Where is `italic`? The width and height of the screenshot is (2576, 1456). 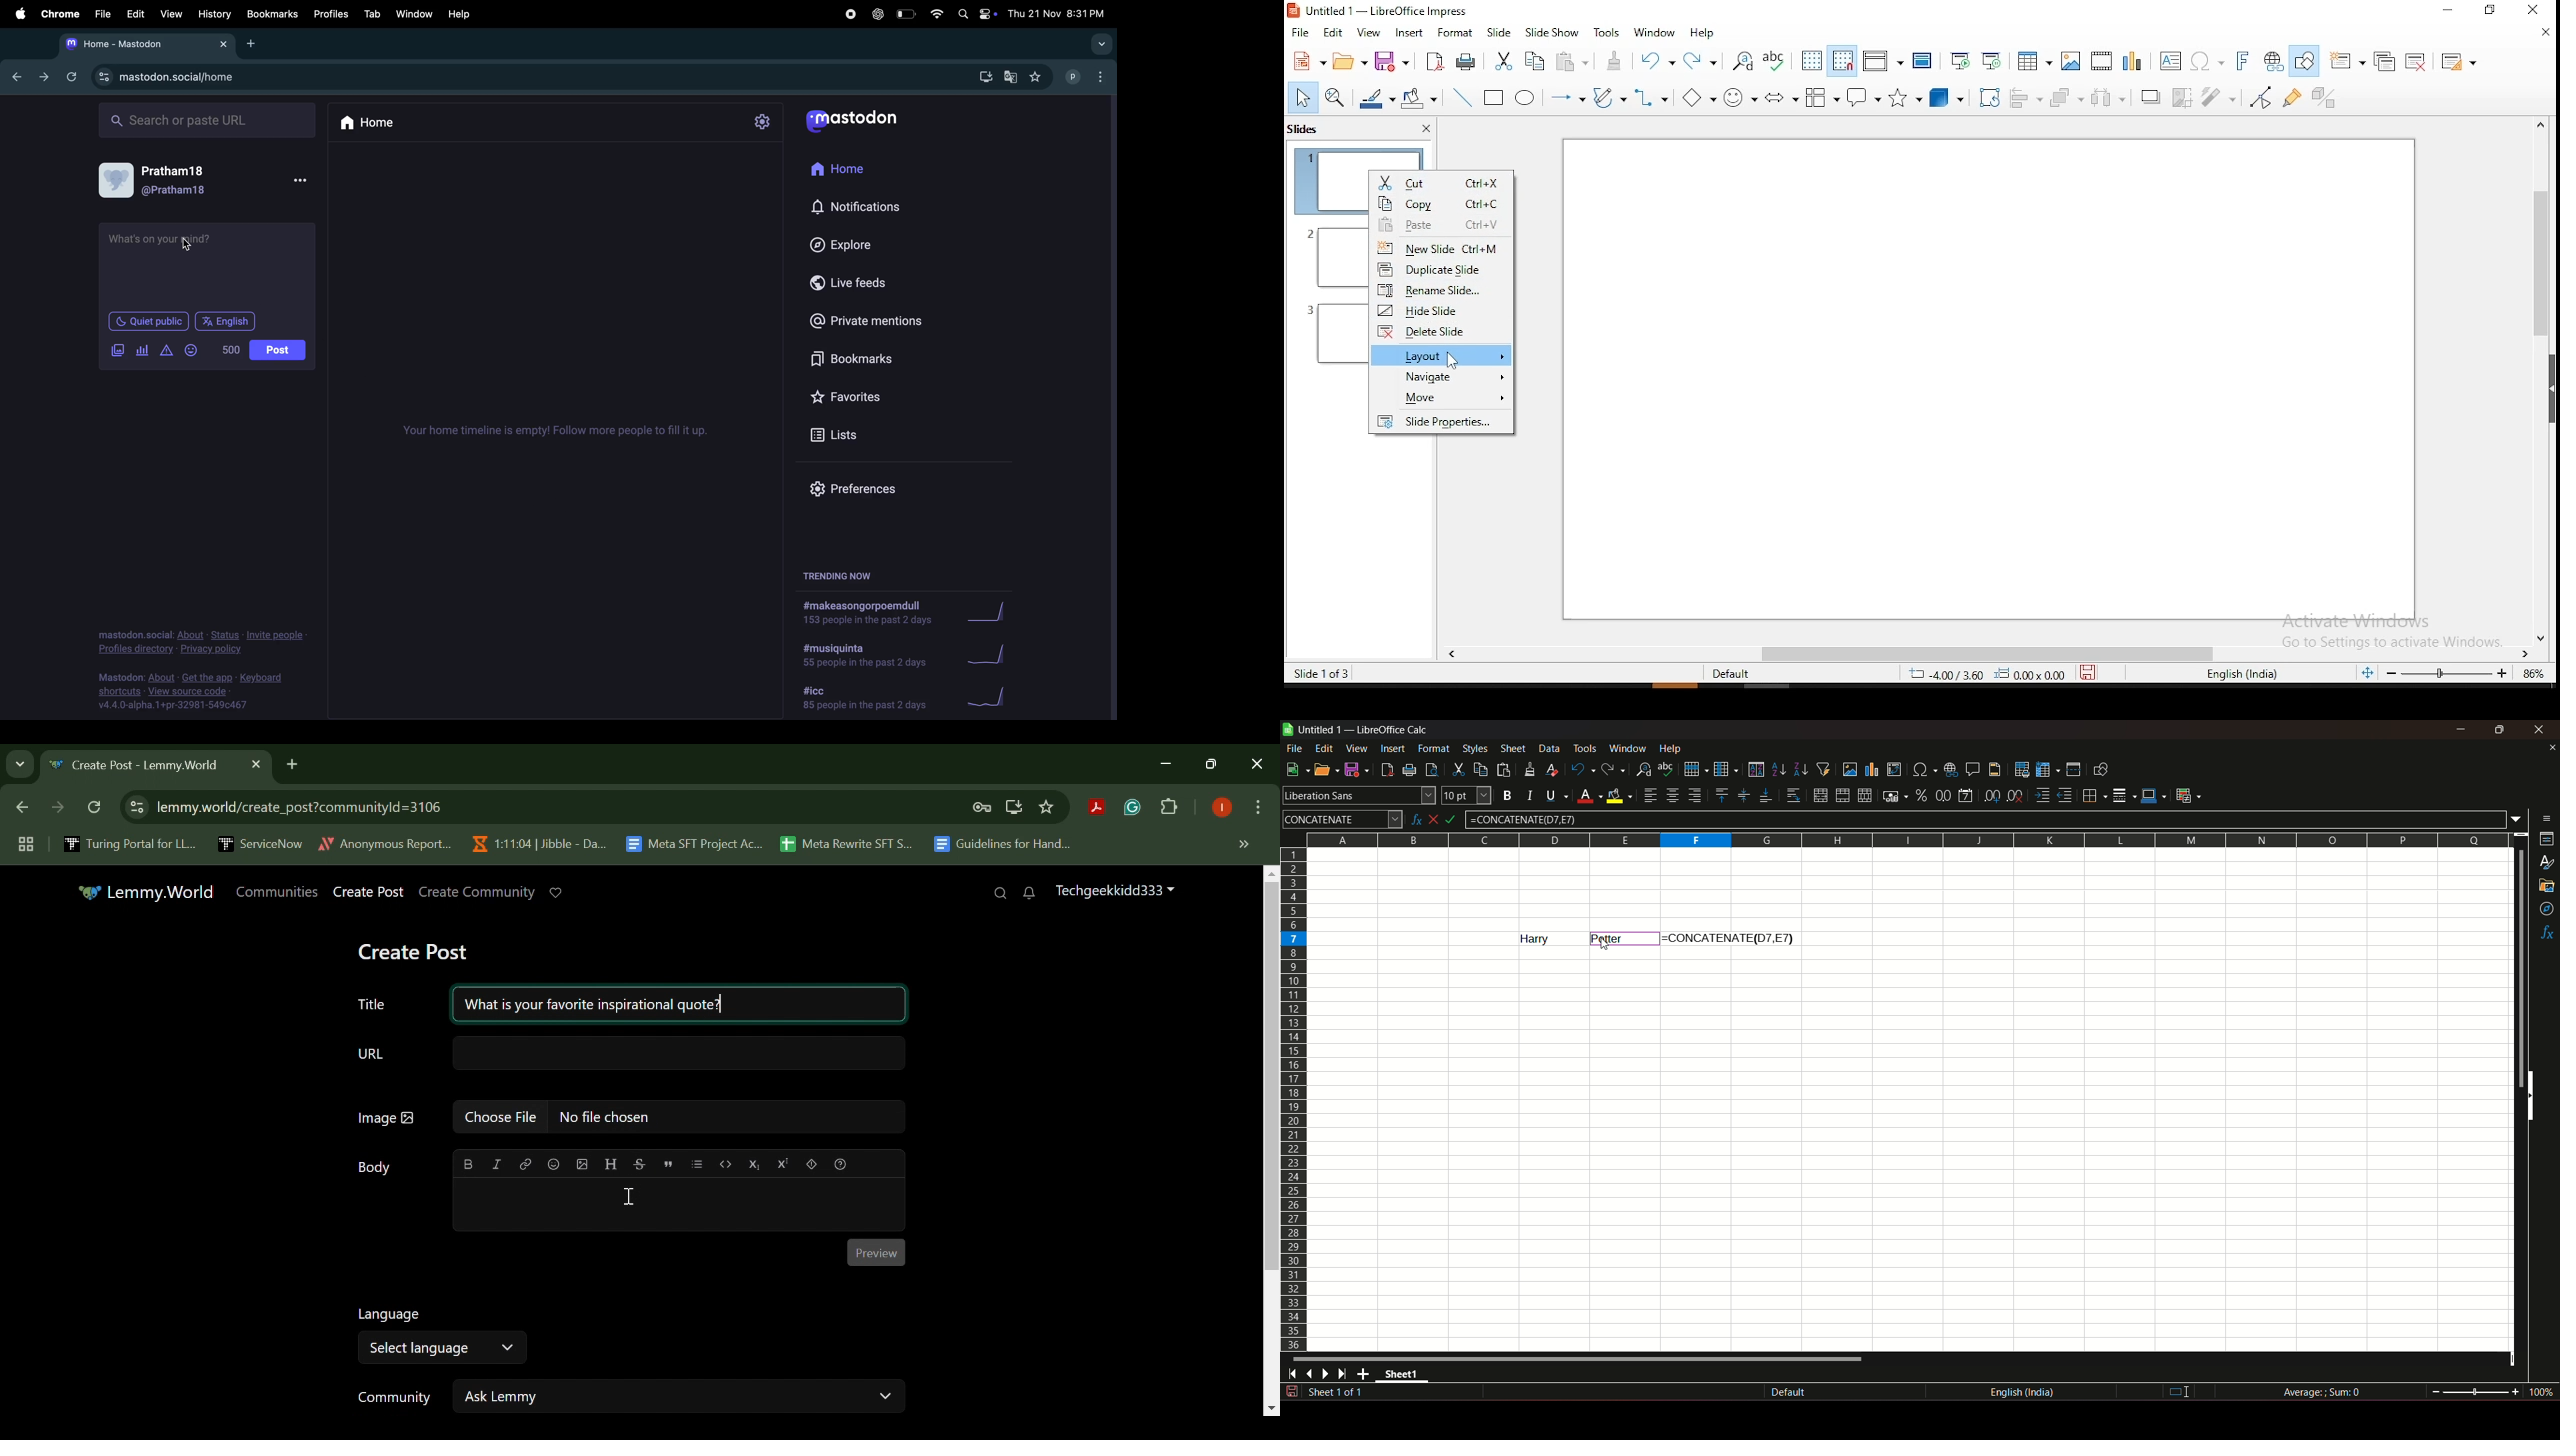
italic is located at coordinates (497, 1164).